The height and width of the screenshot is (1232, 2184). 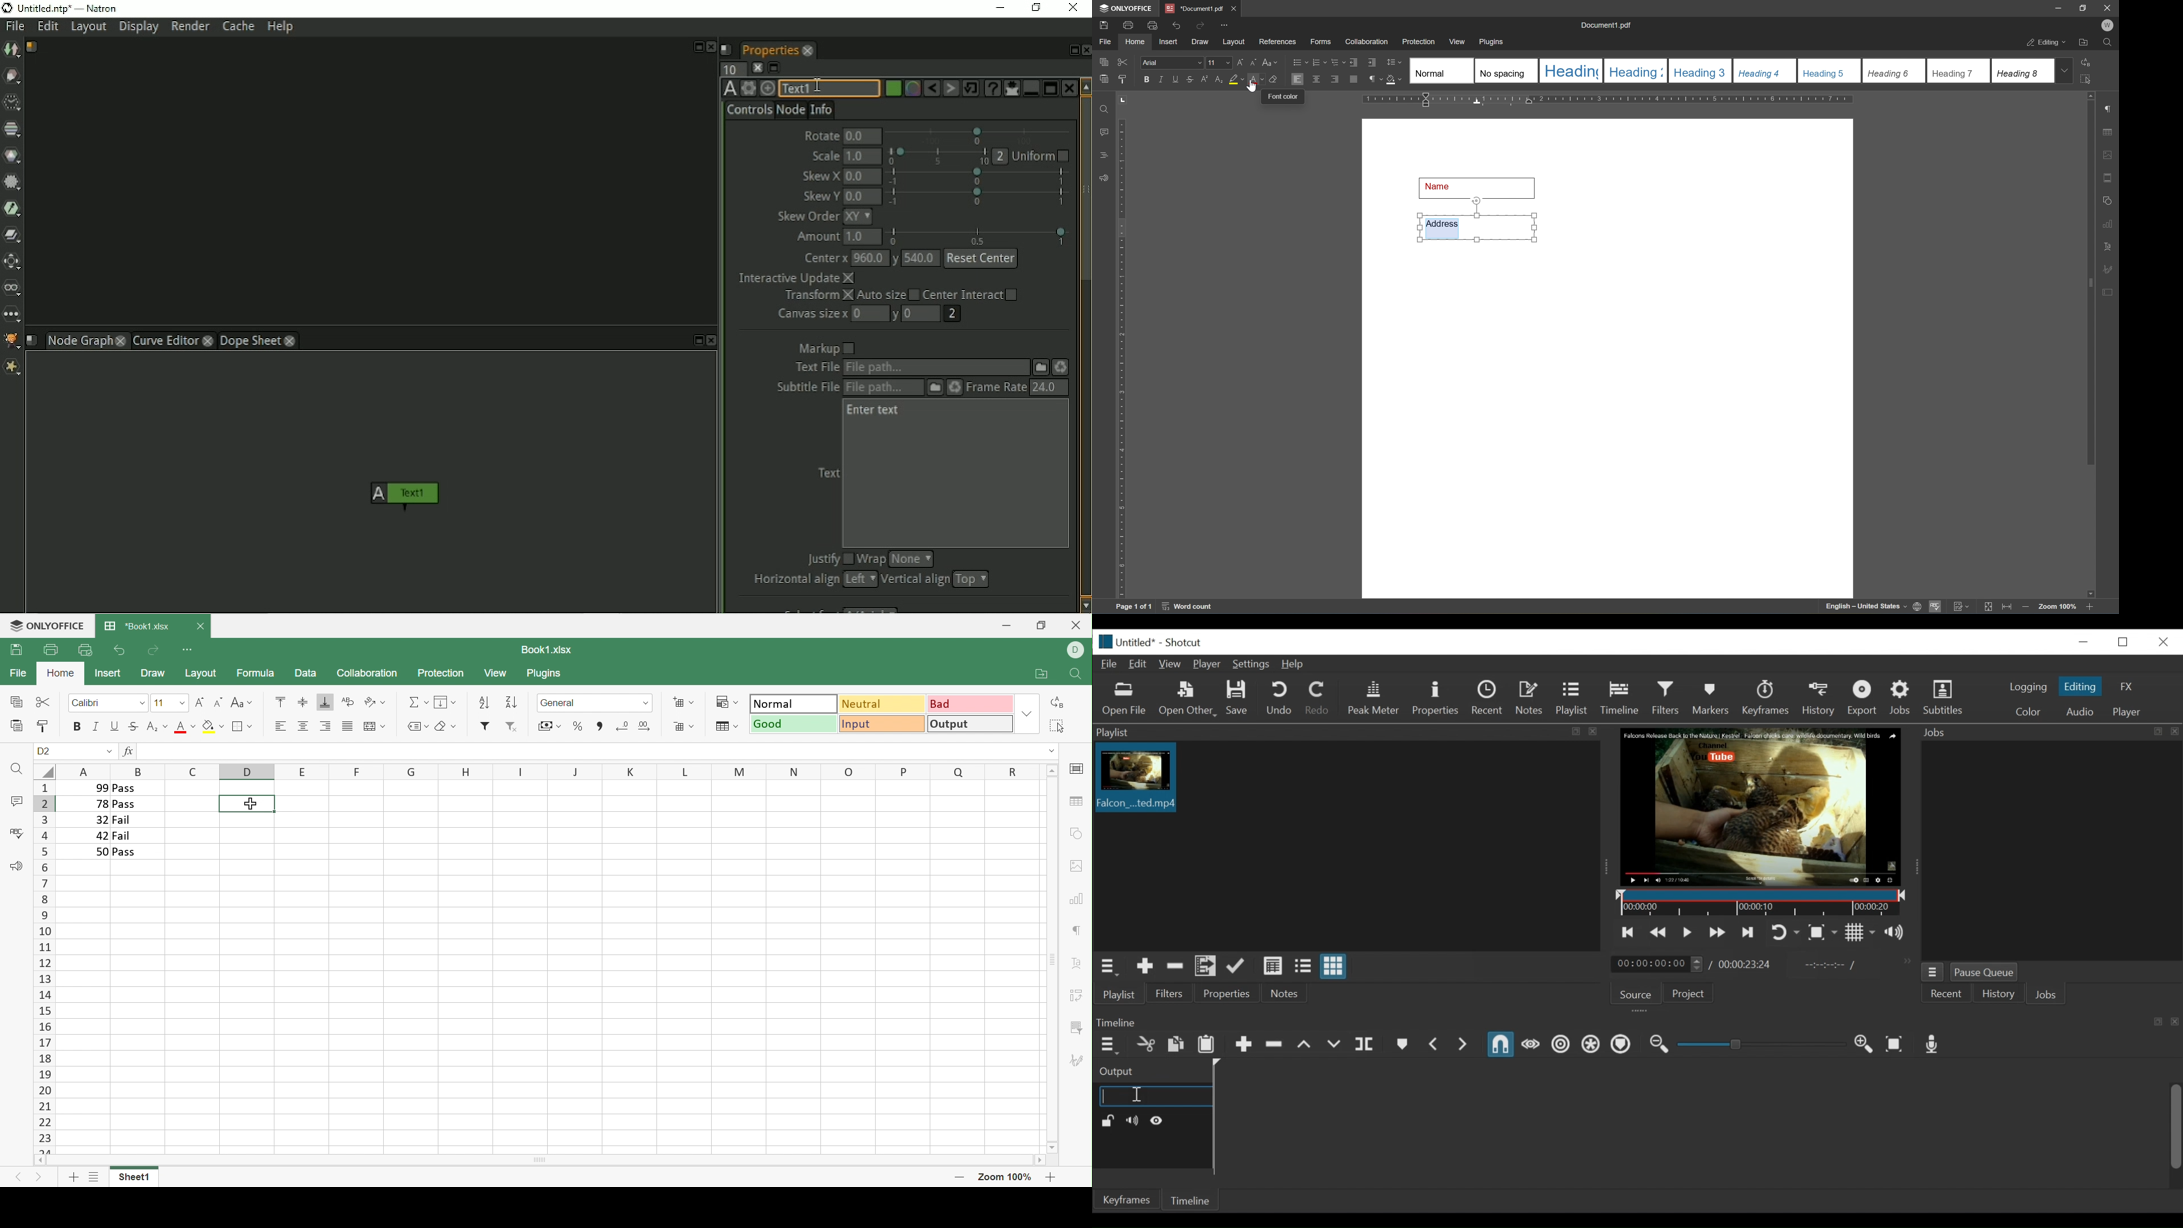 I want to click on Remove cut, so click(x=1176, y=966).